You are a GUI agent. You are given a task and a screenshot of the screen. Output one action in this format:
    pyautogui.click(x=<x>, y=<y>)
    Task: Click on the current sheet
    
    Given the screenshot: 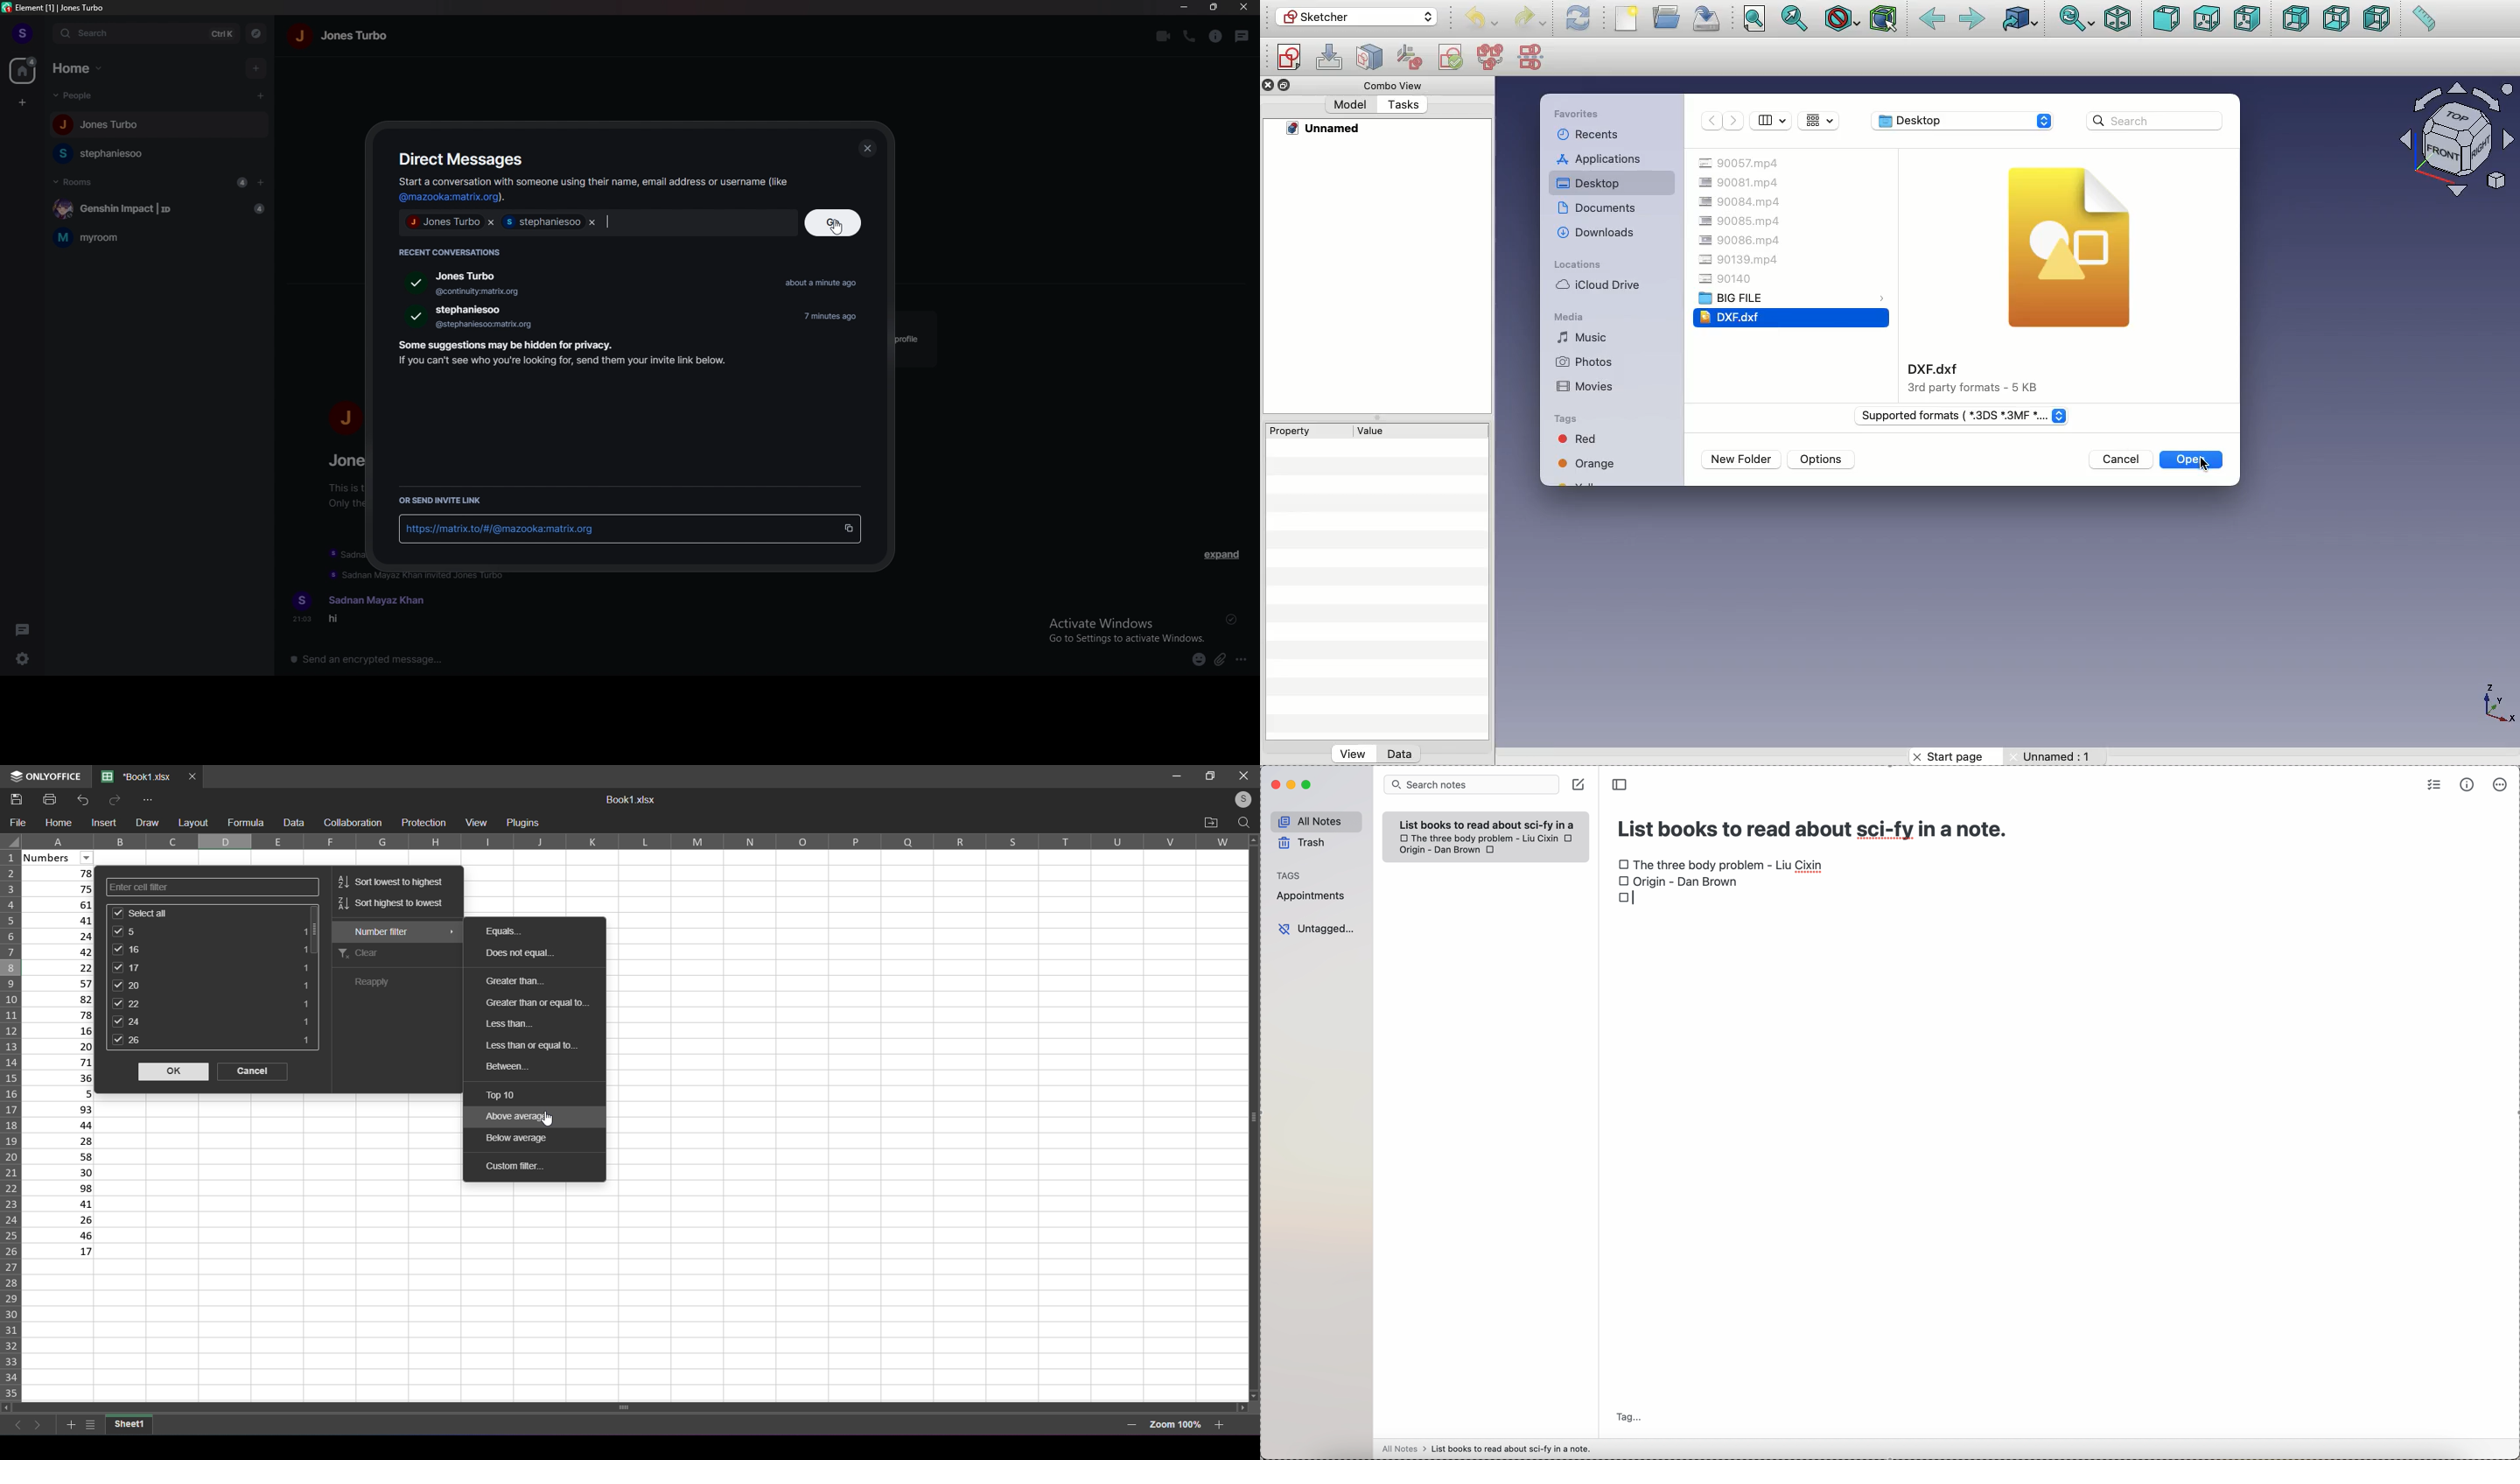 What is the action you would take?
    pyautogui.click(x=129, y=1424)
    